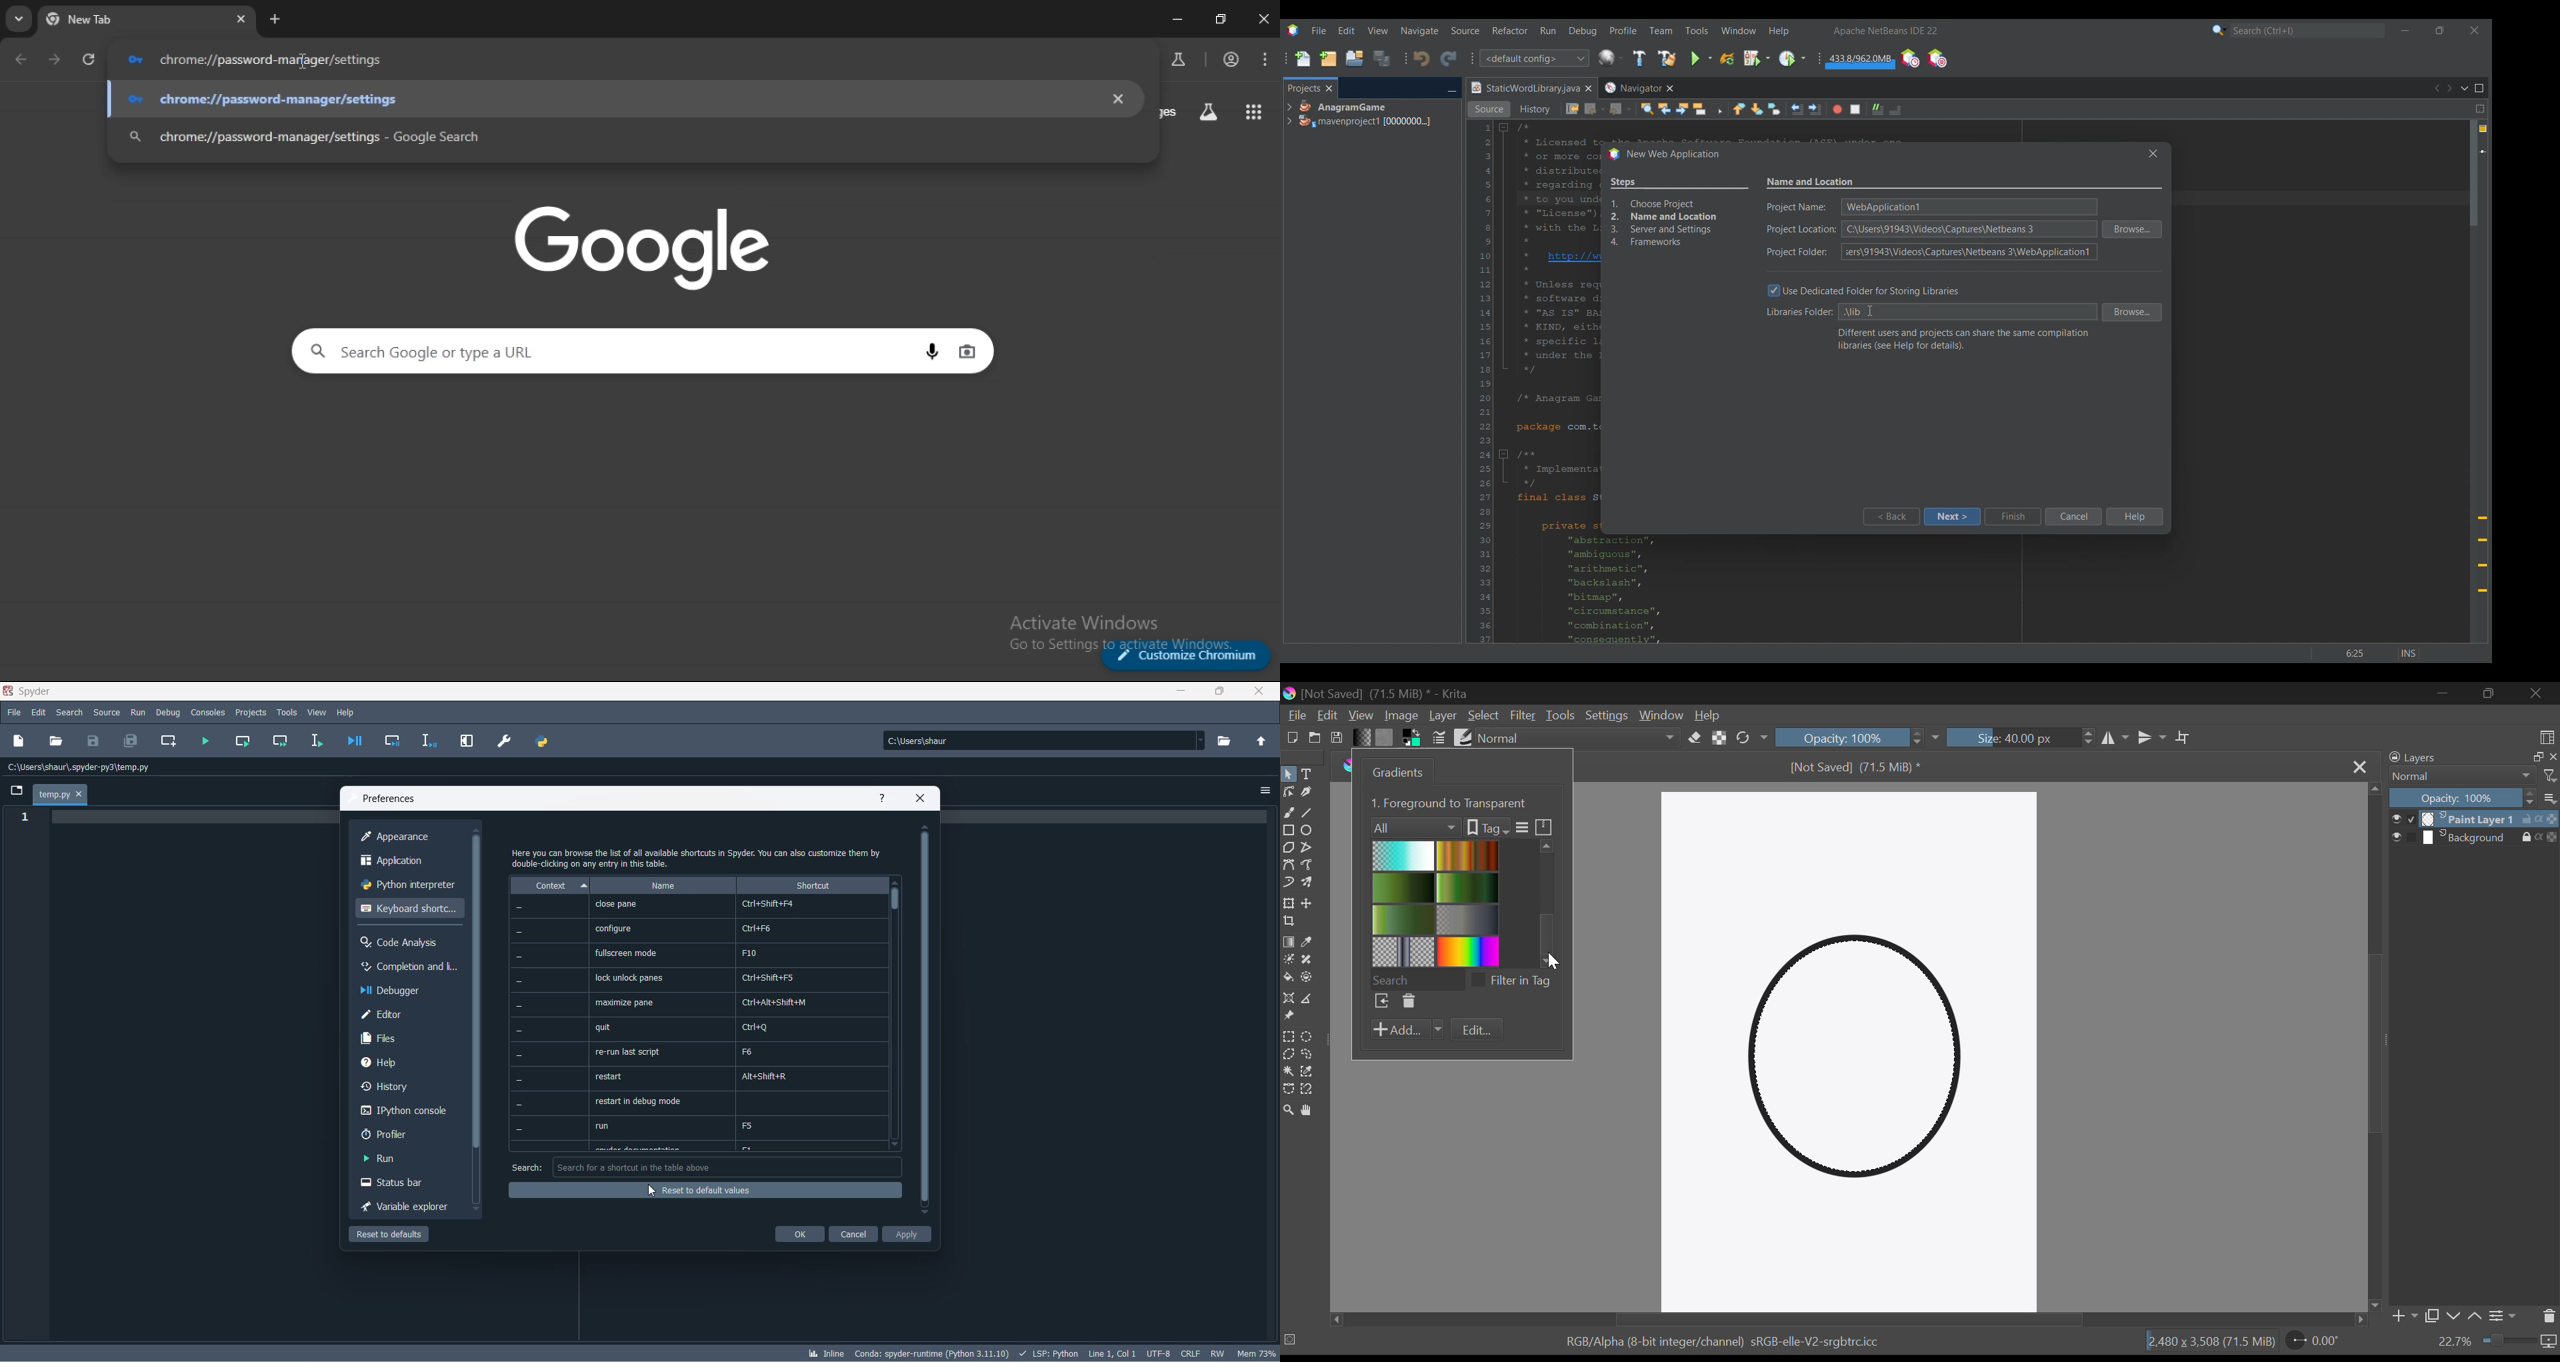 The height and width of the screenshot is (1372, 2576). I want to click on Split window horizontally or vertically, so click(2480, 109).